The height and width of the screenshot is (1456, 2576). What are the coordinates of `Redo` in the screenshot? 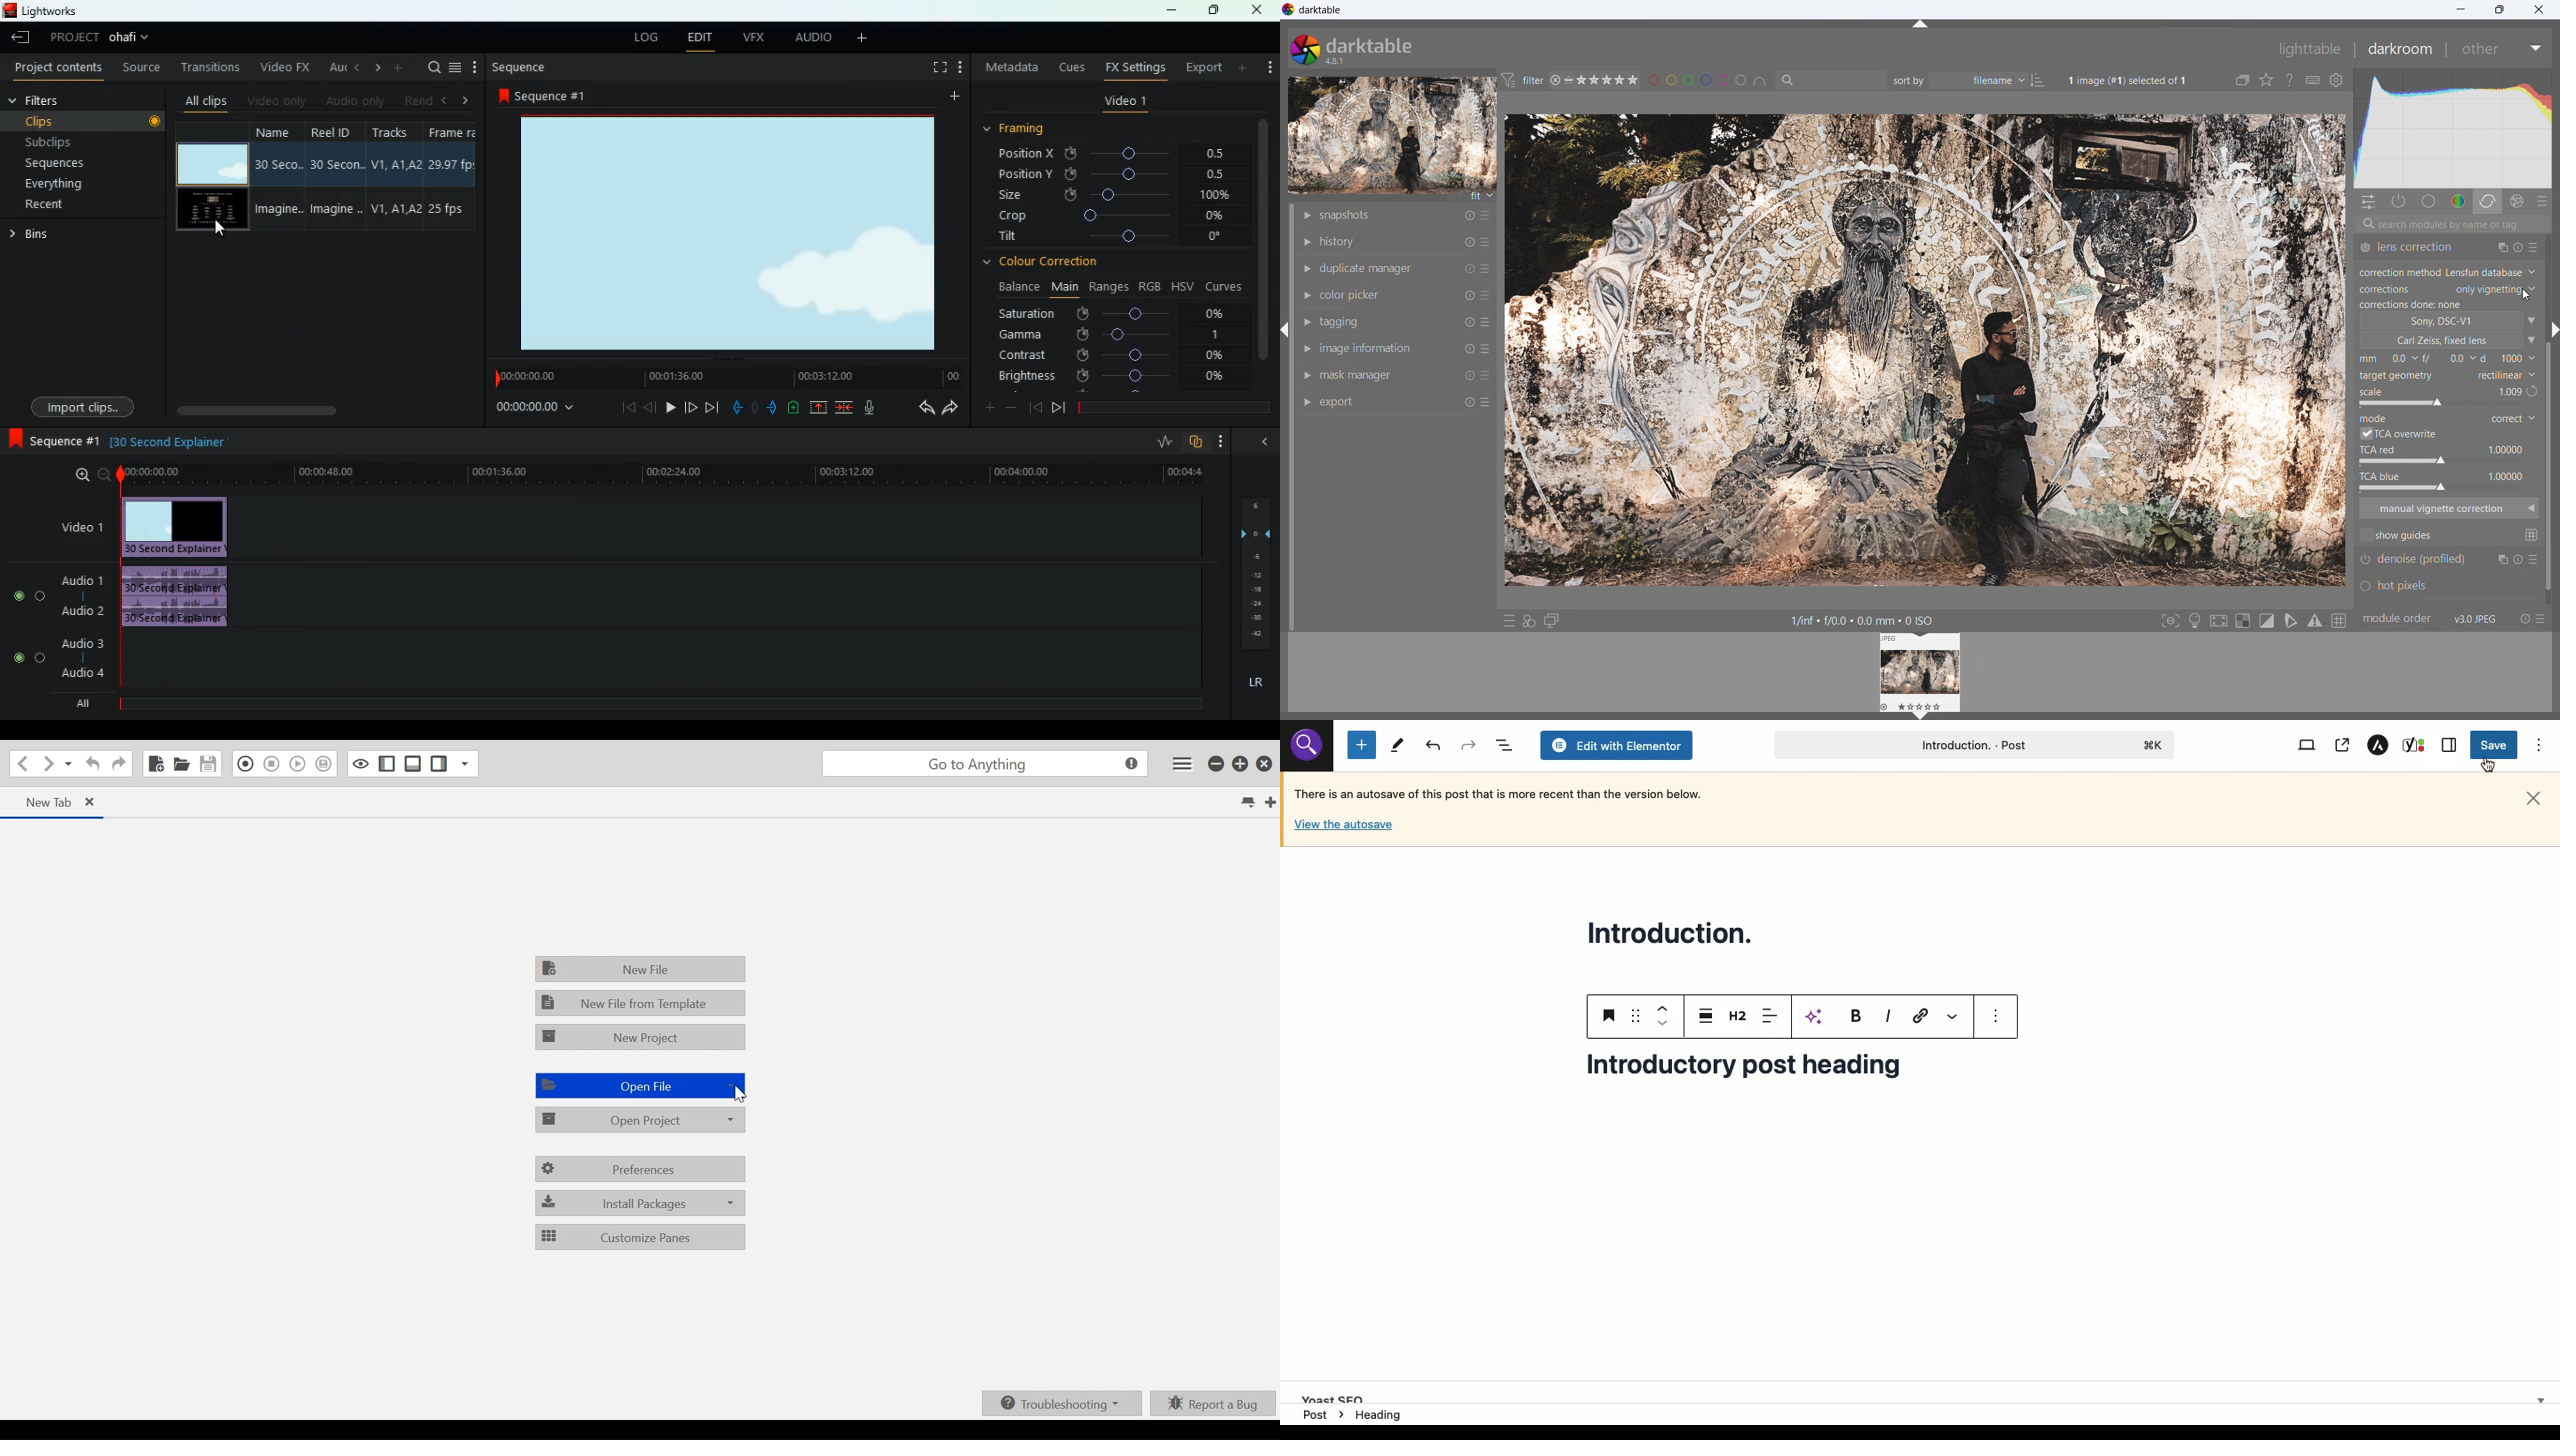 It's located at (1435, 746).